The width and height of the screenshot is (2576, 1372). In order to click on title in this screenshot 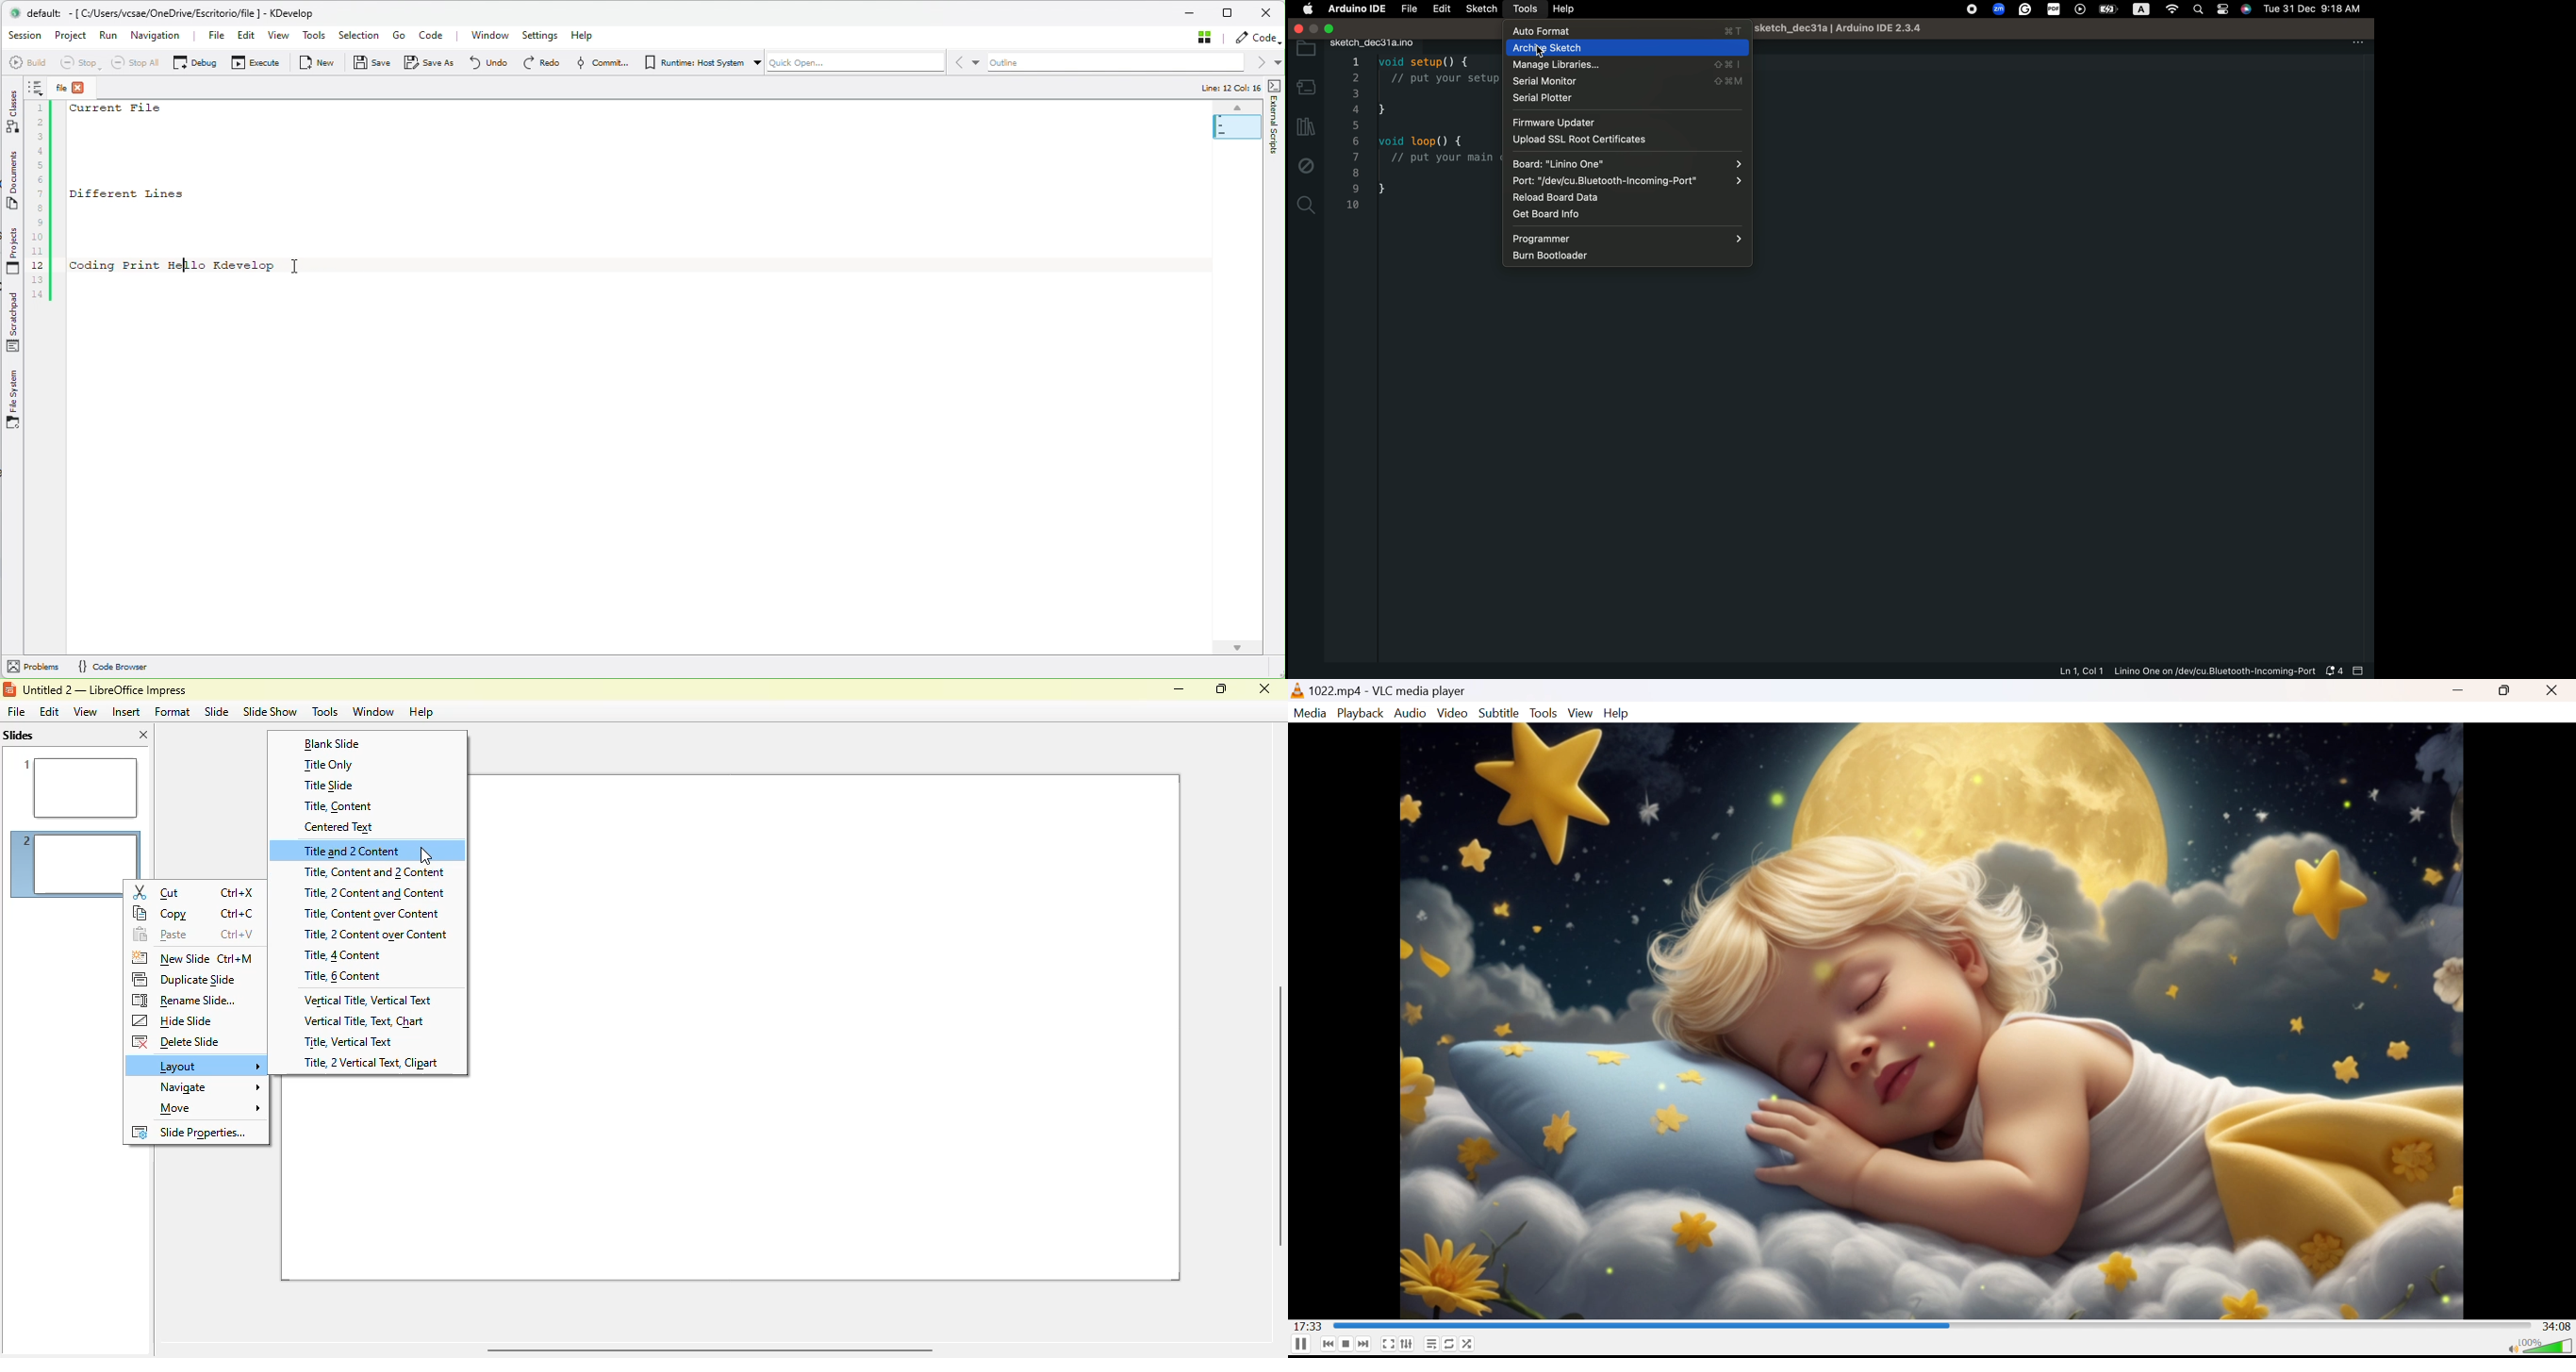, I will do `click(104, 690)`.